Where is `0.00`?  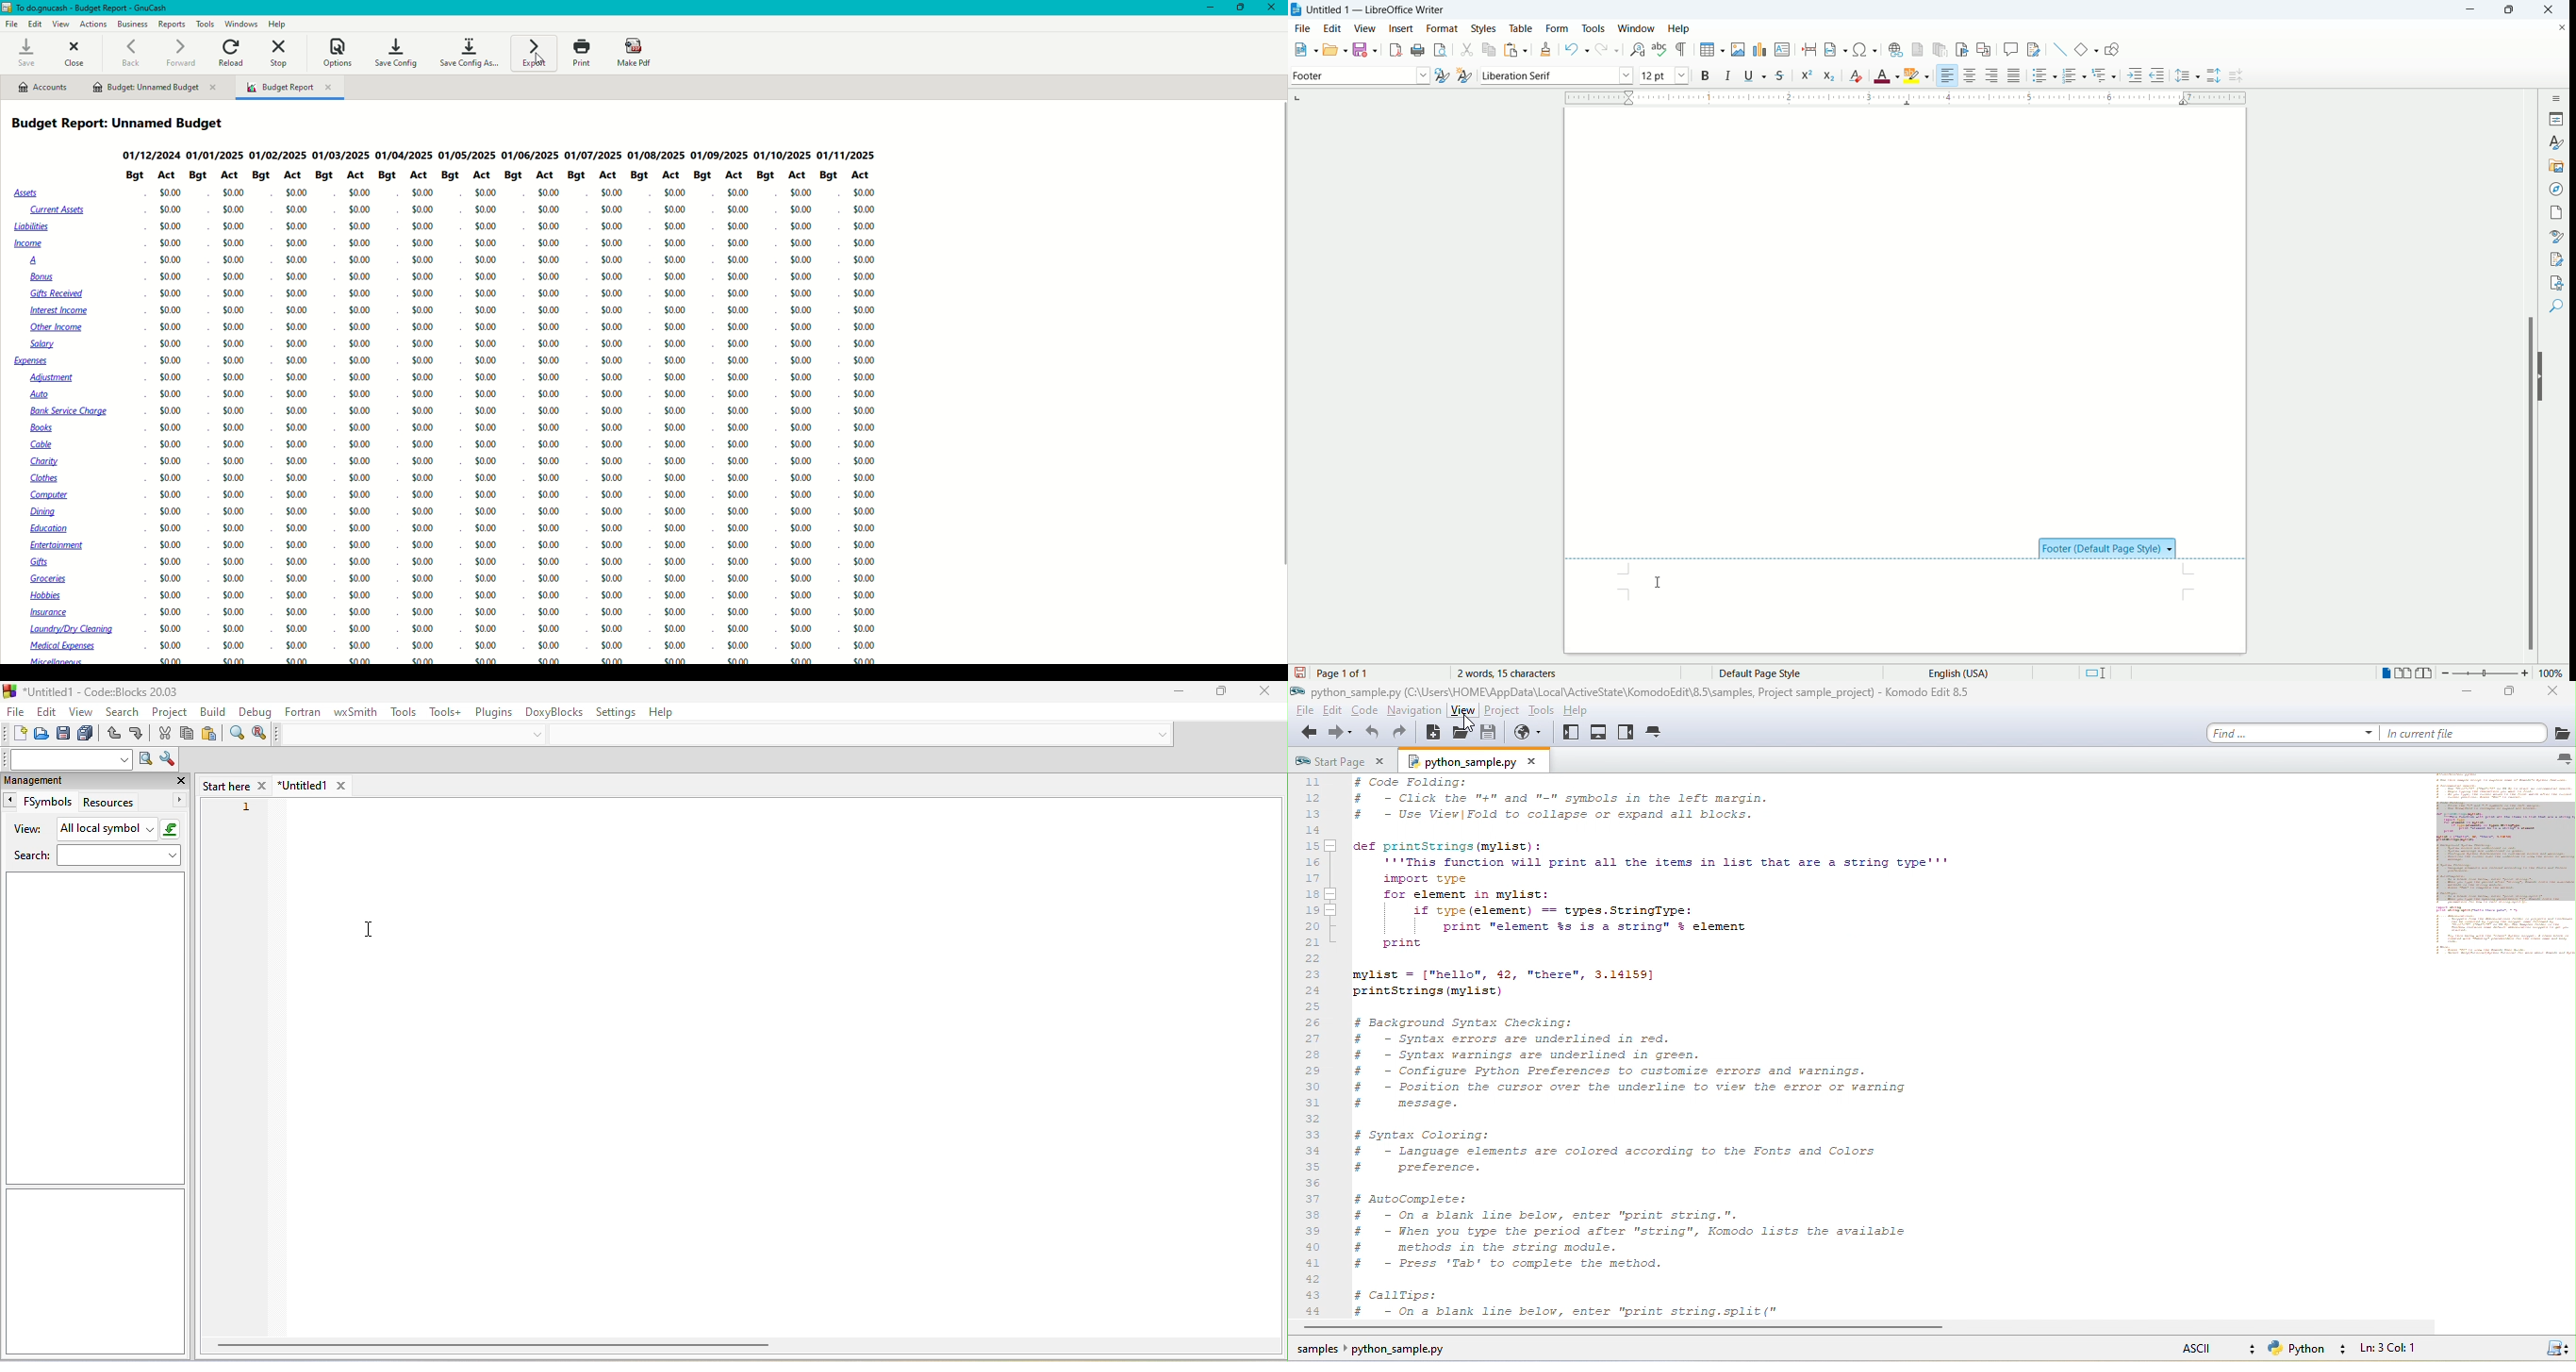 0.00 is located at coordinates (236, 378).